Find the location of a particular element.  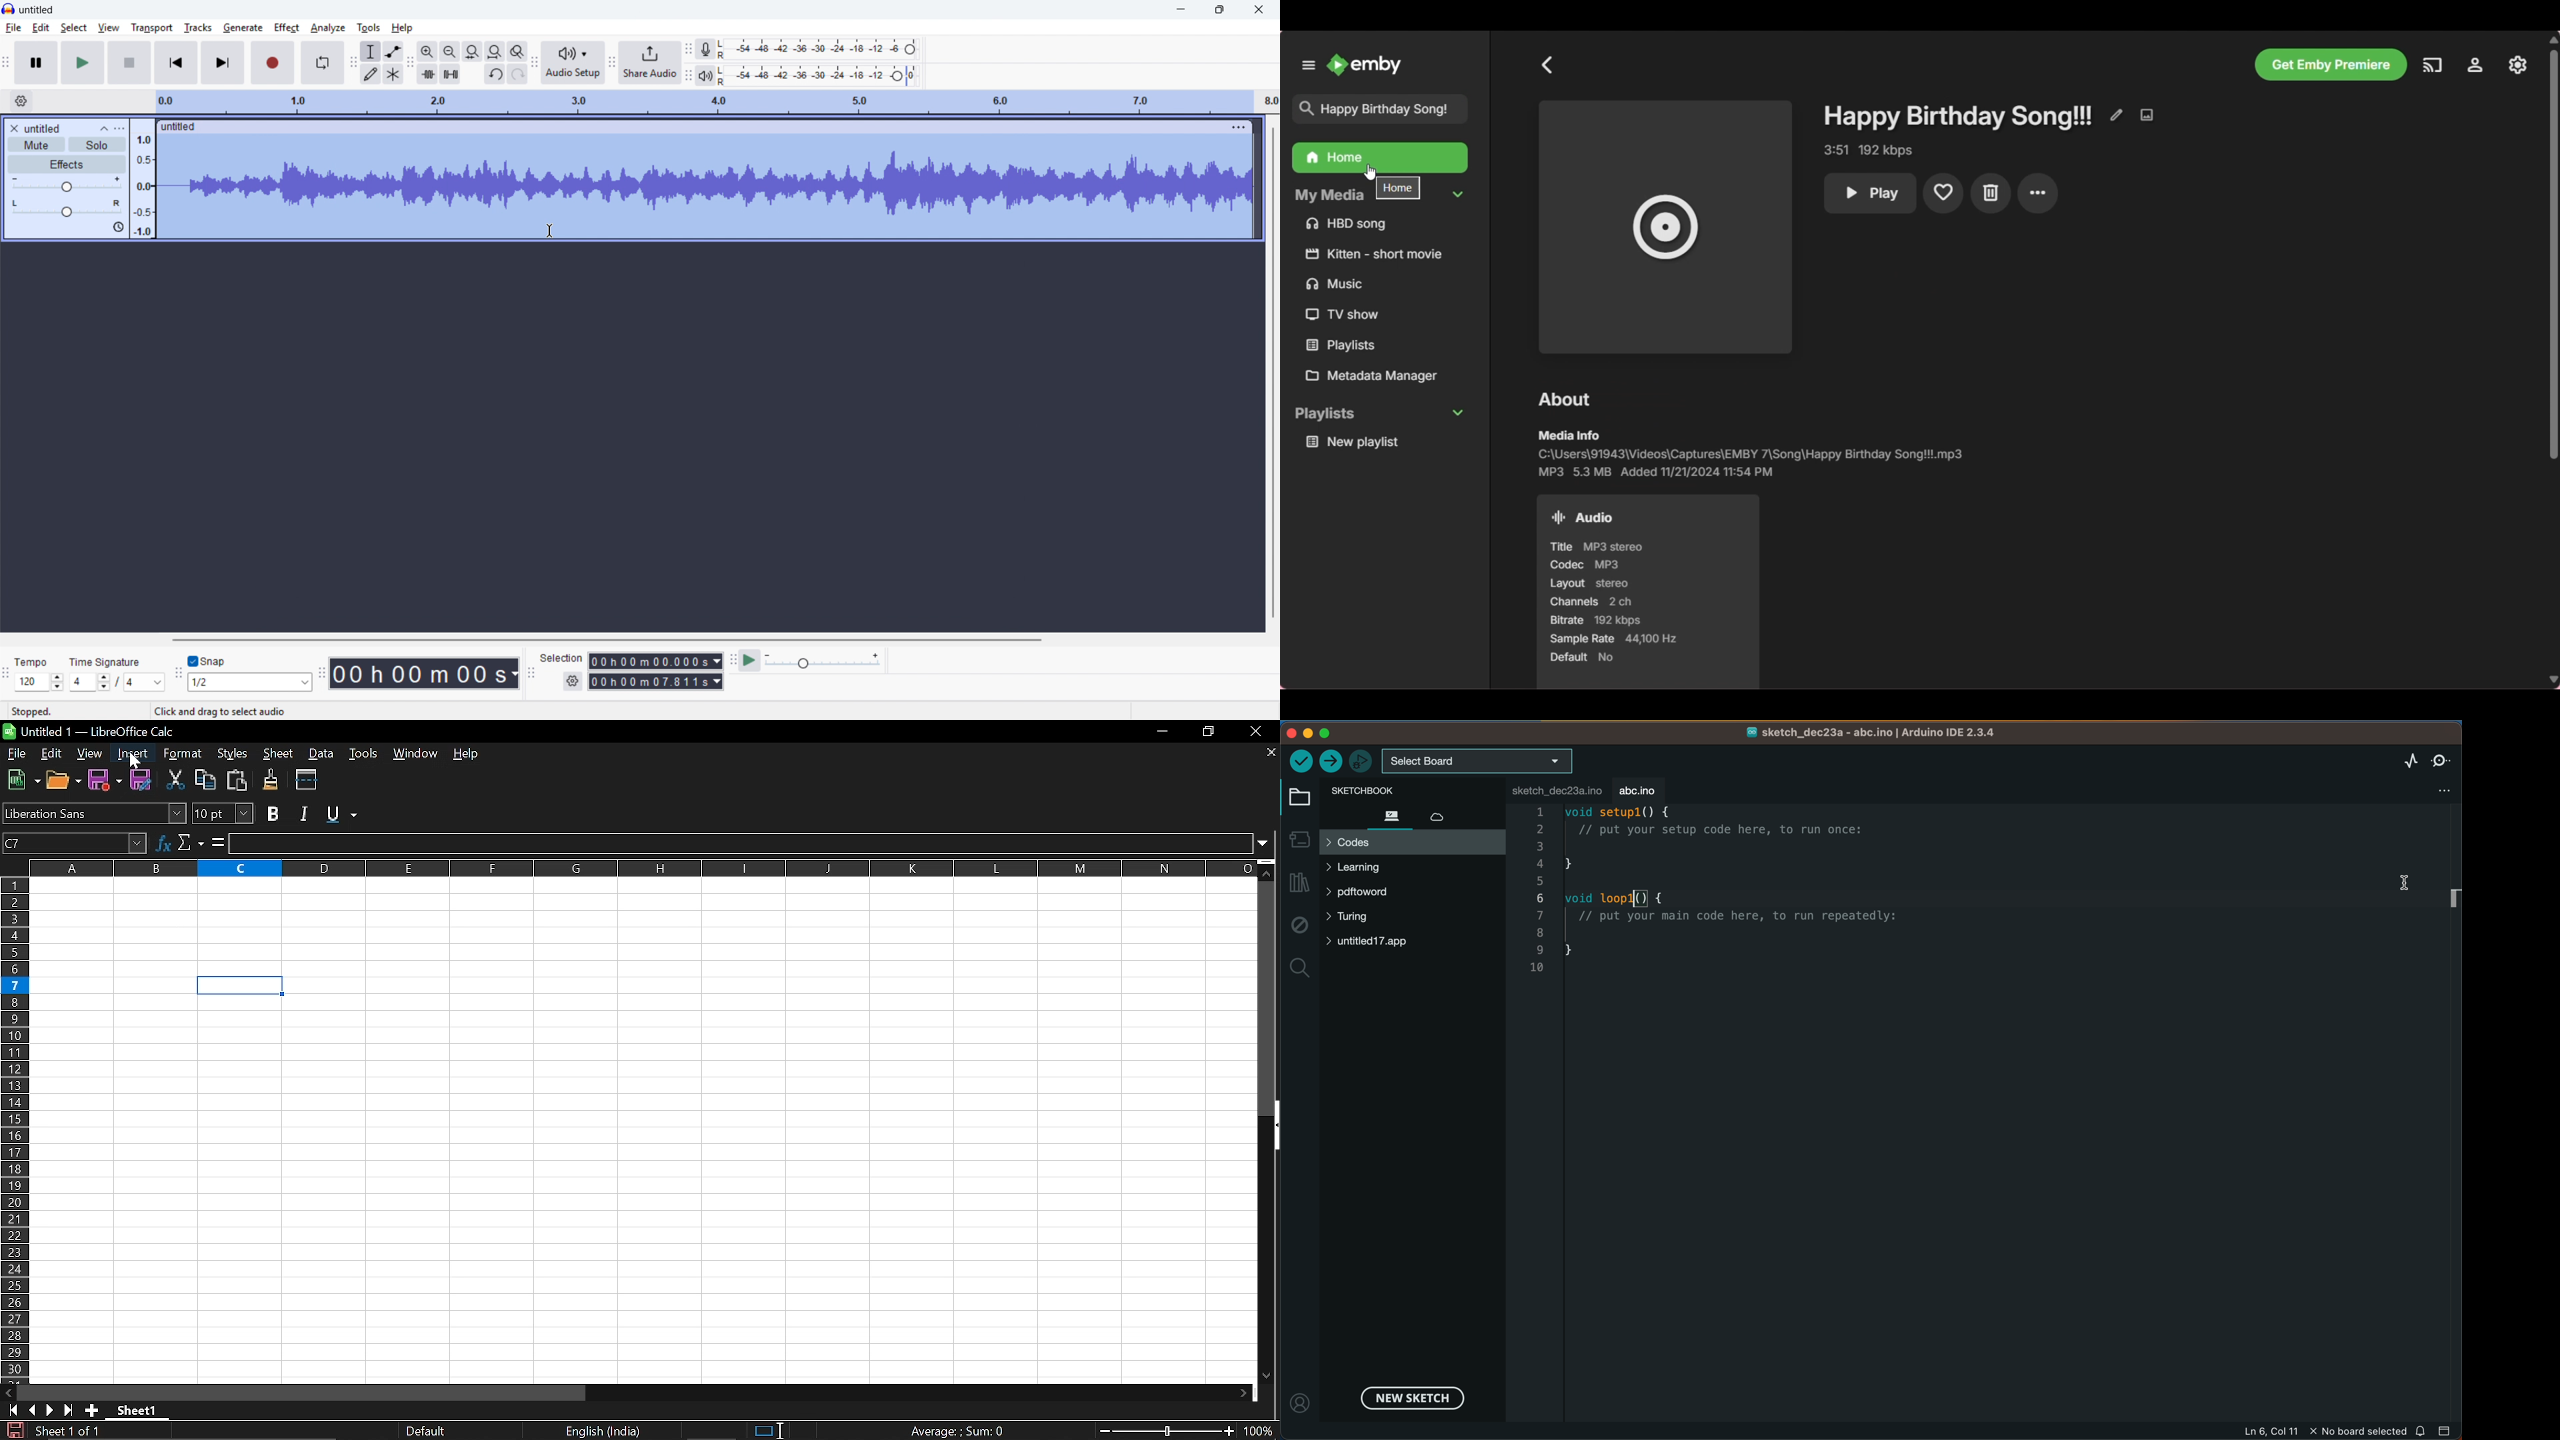

Previous sheet is located at coordinates (31, 1410).